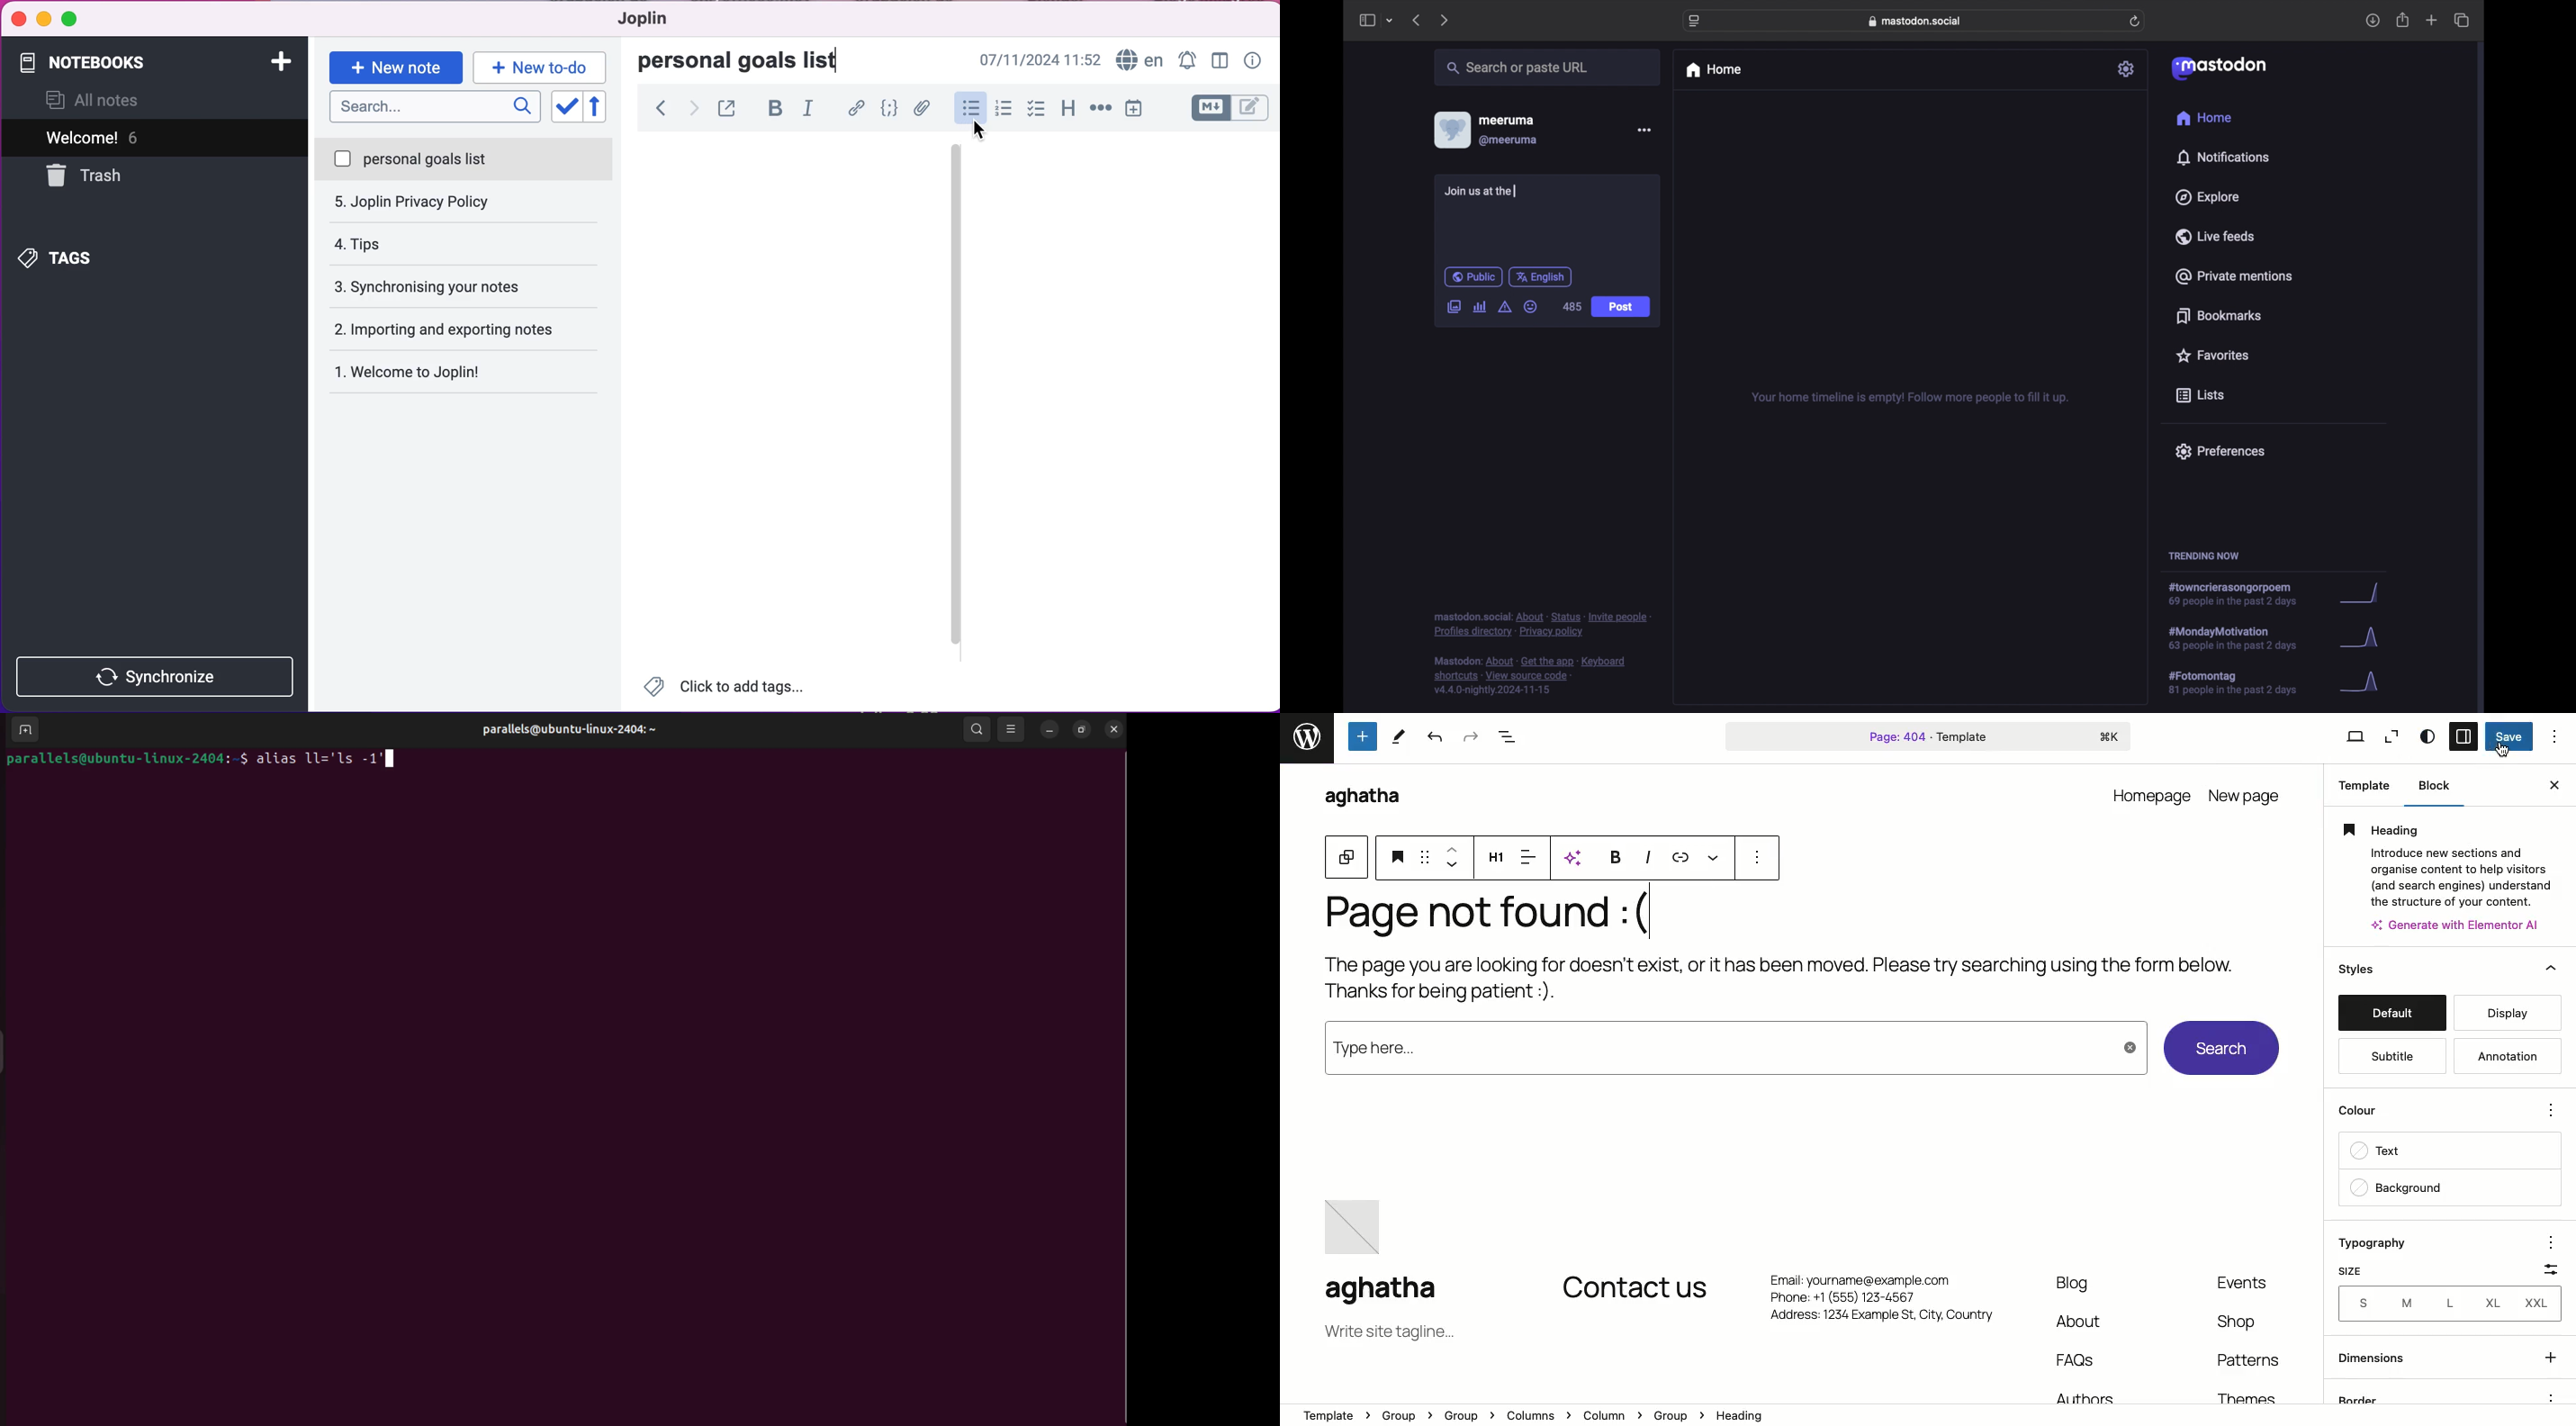  What do you see at coordinates (1880, 1320) in the screenshot?
I see `Address: 1234 Example St, City. Country` at bounding box center [1880, 1320].